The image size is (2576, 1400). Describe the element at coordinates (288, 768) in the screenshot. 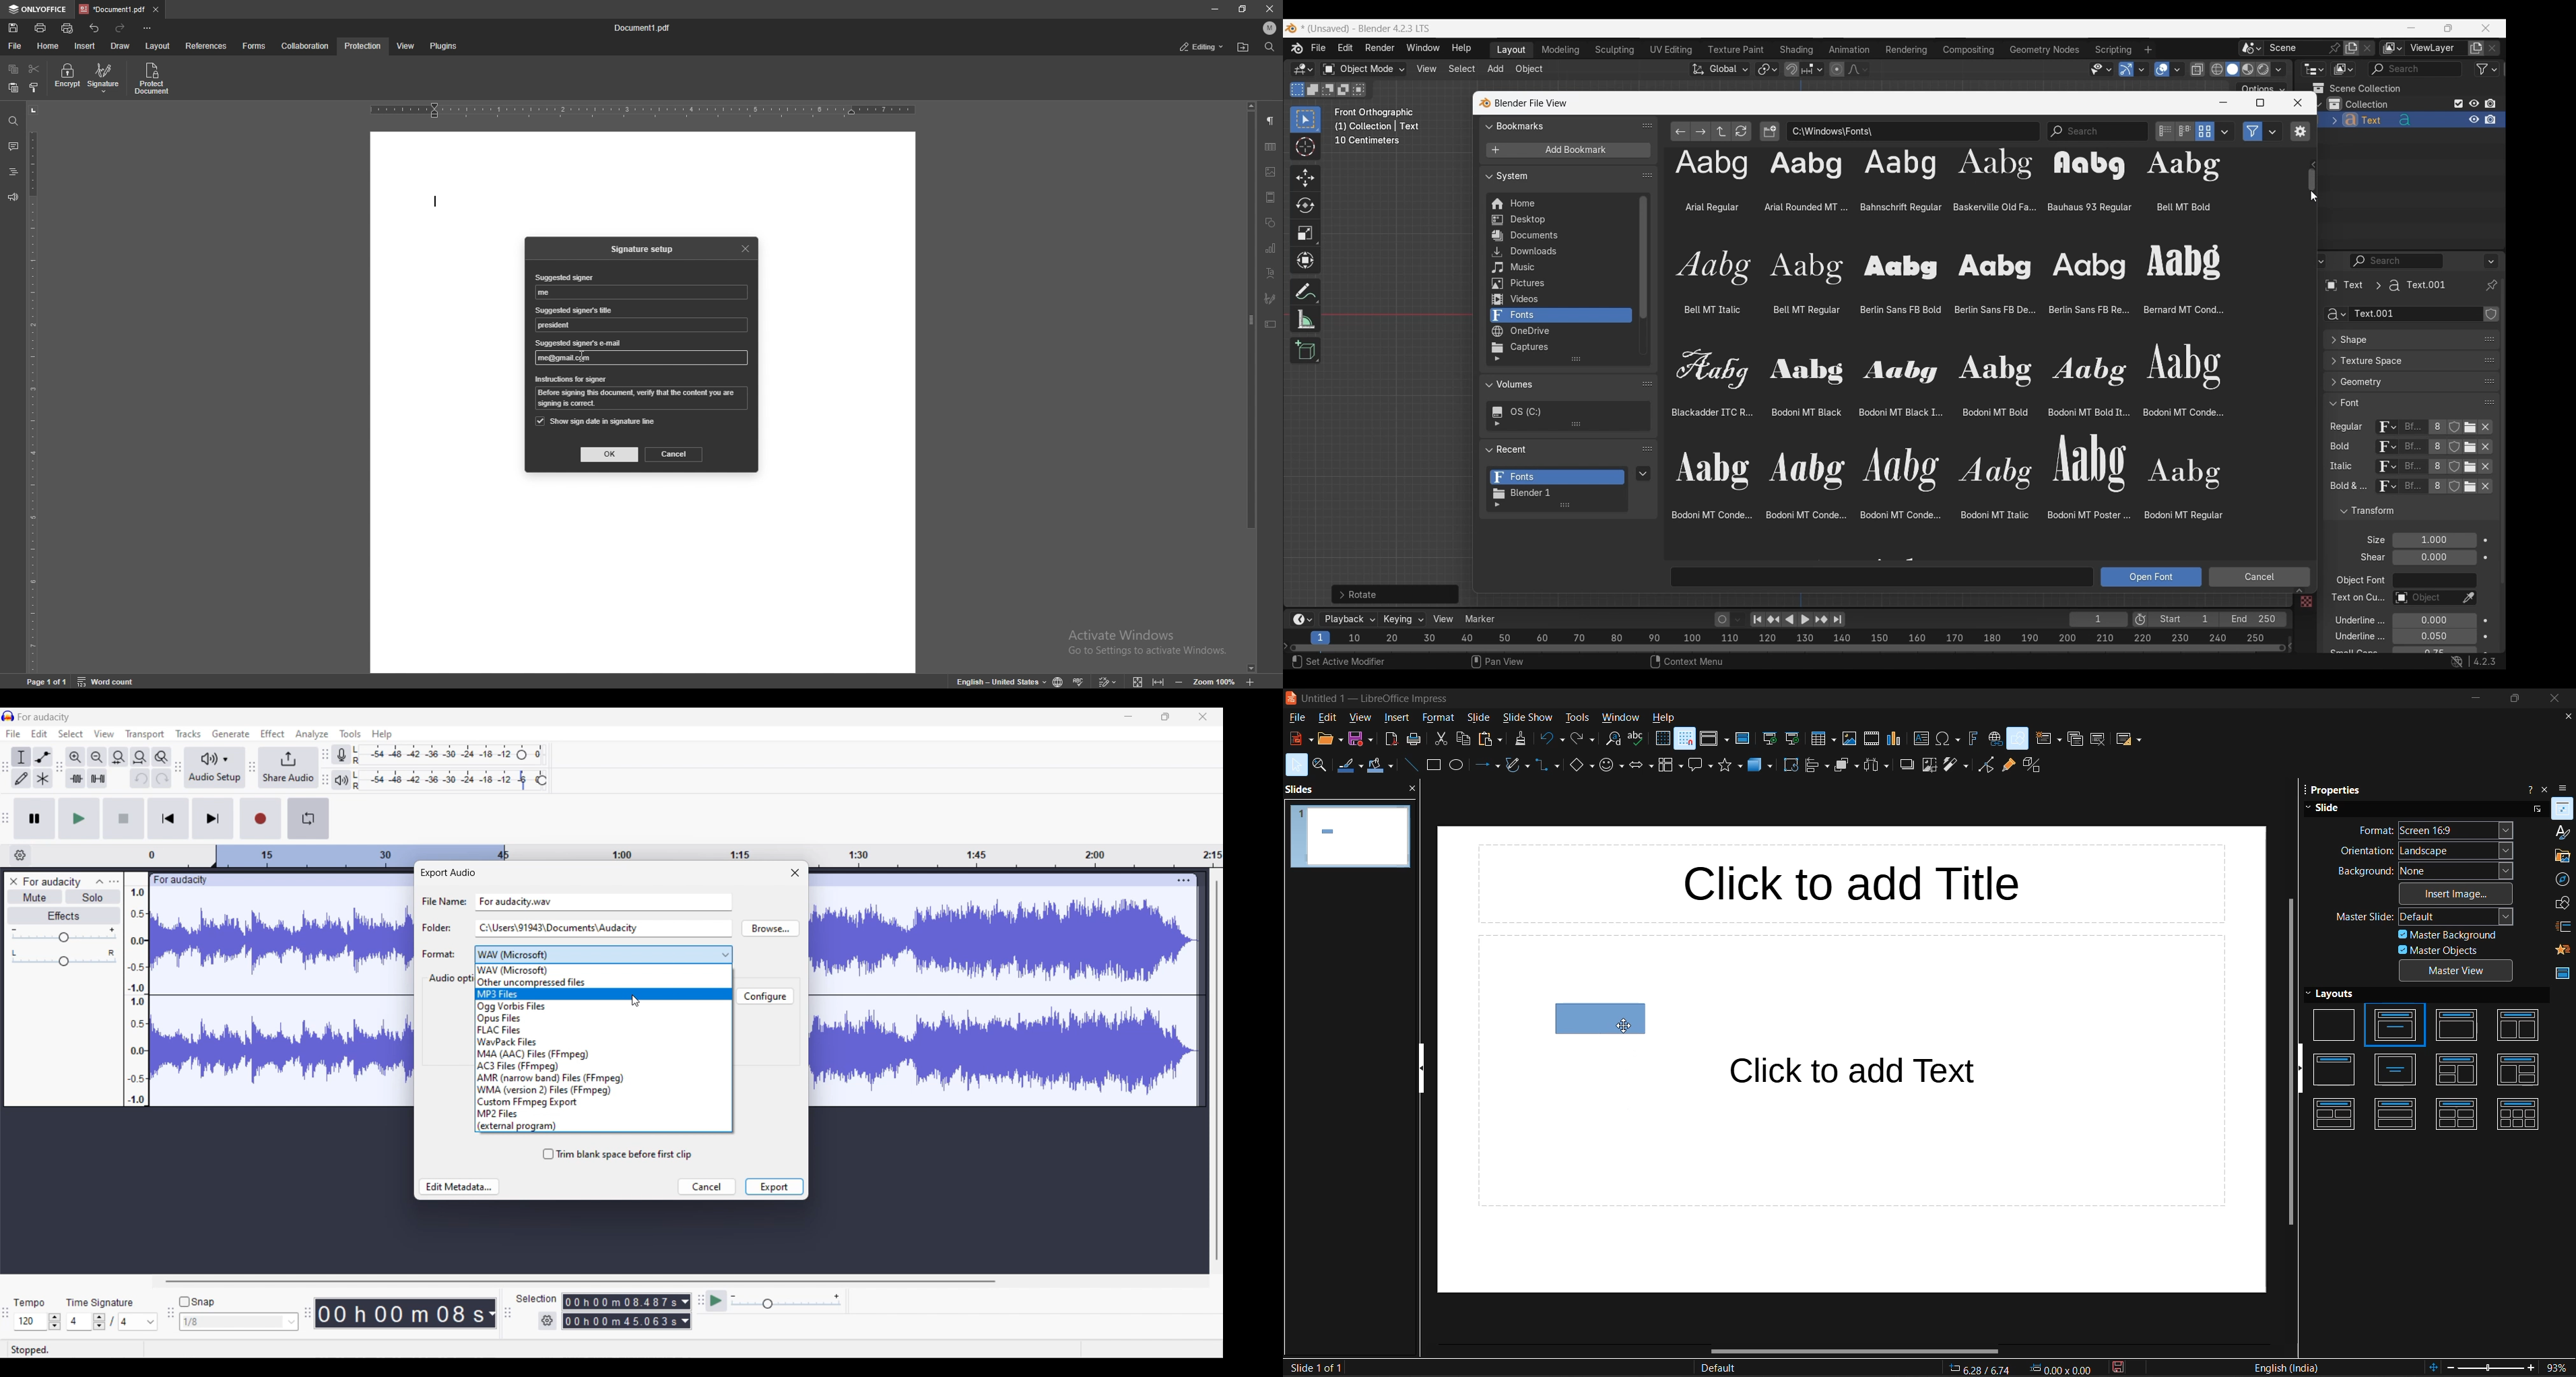

I see `Share audio` at that location.